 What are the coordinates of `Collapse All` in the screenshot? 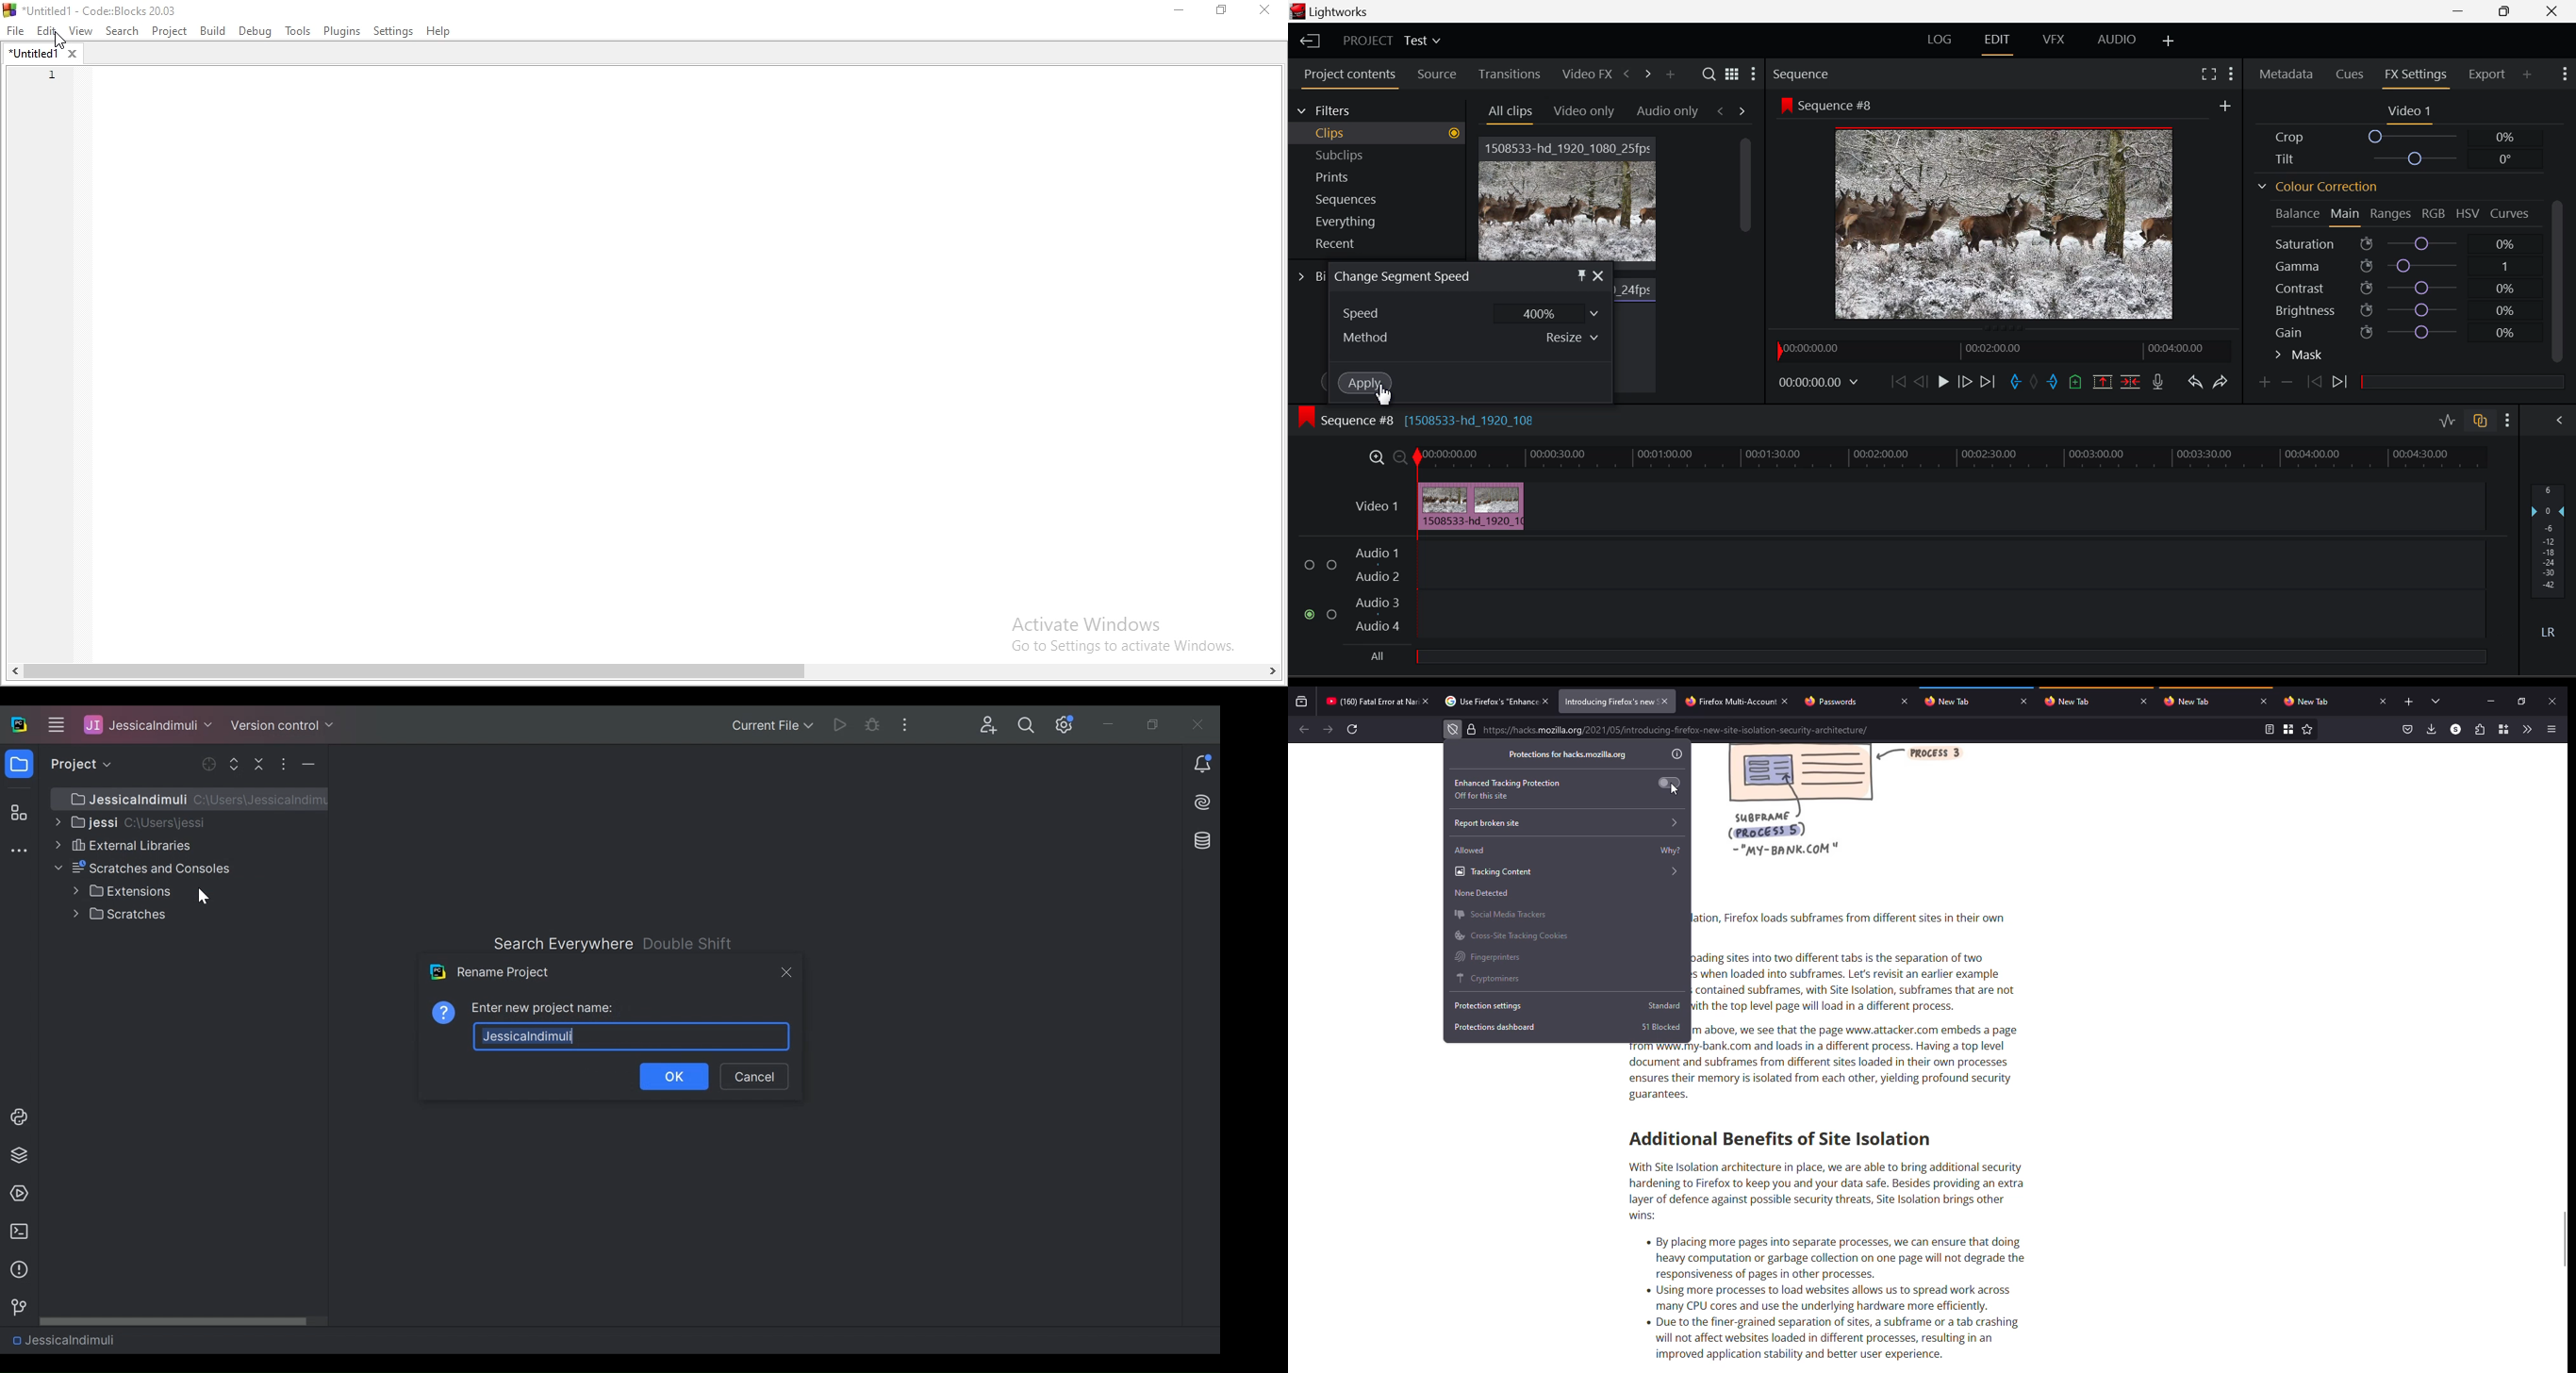 It's located at (261, 763).